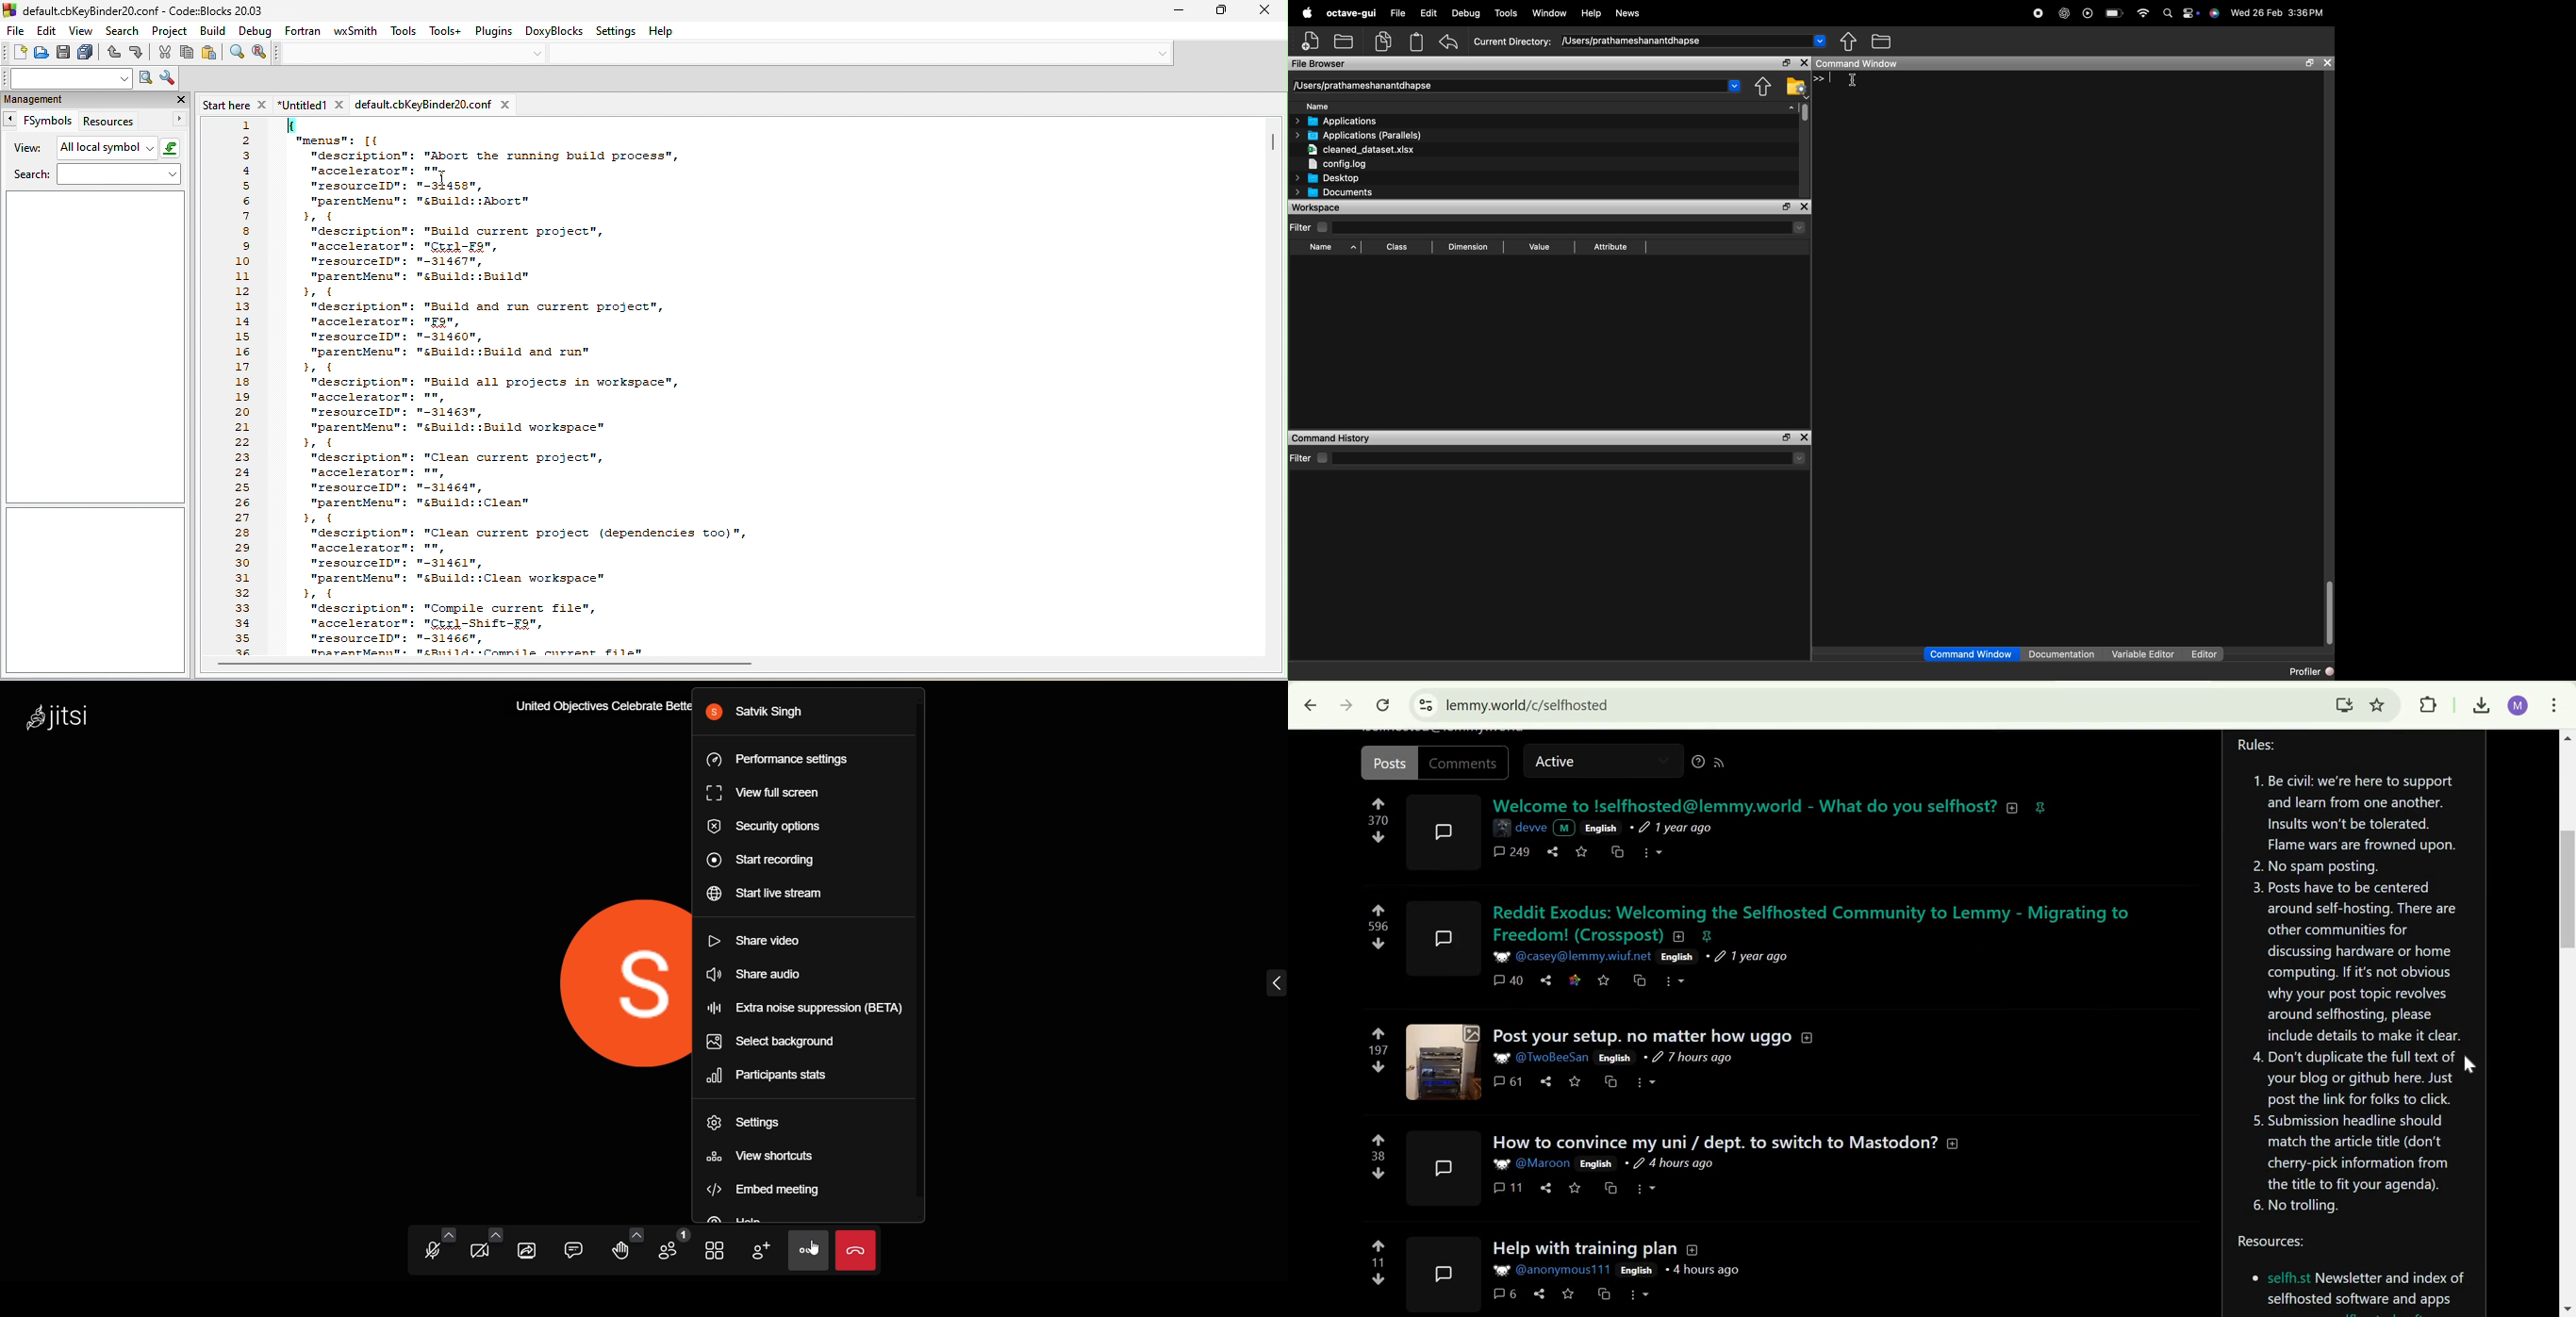  I want to click on Resources:, so click(2354, 1276).